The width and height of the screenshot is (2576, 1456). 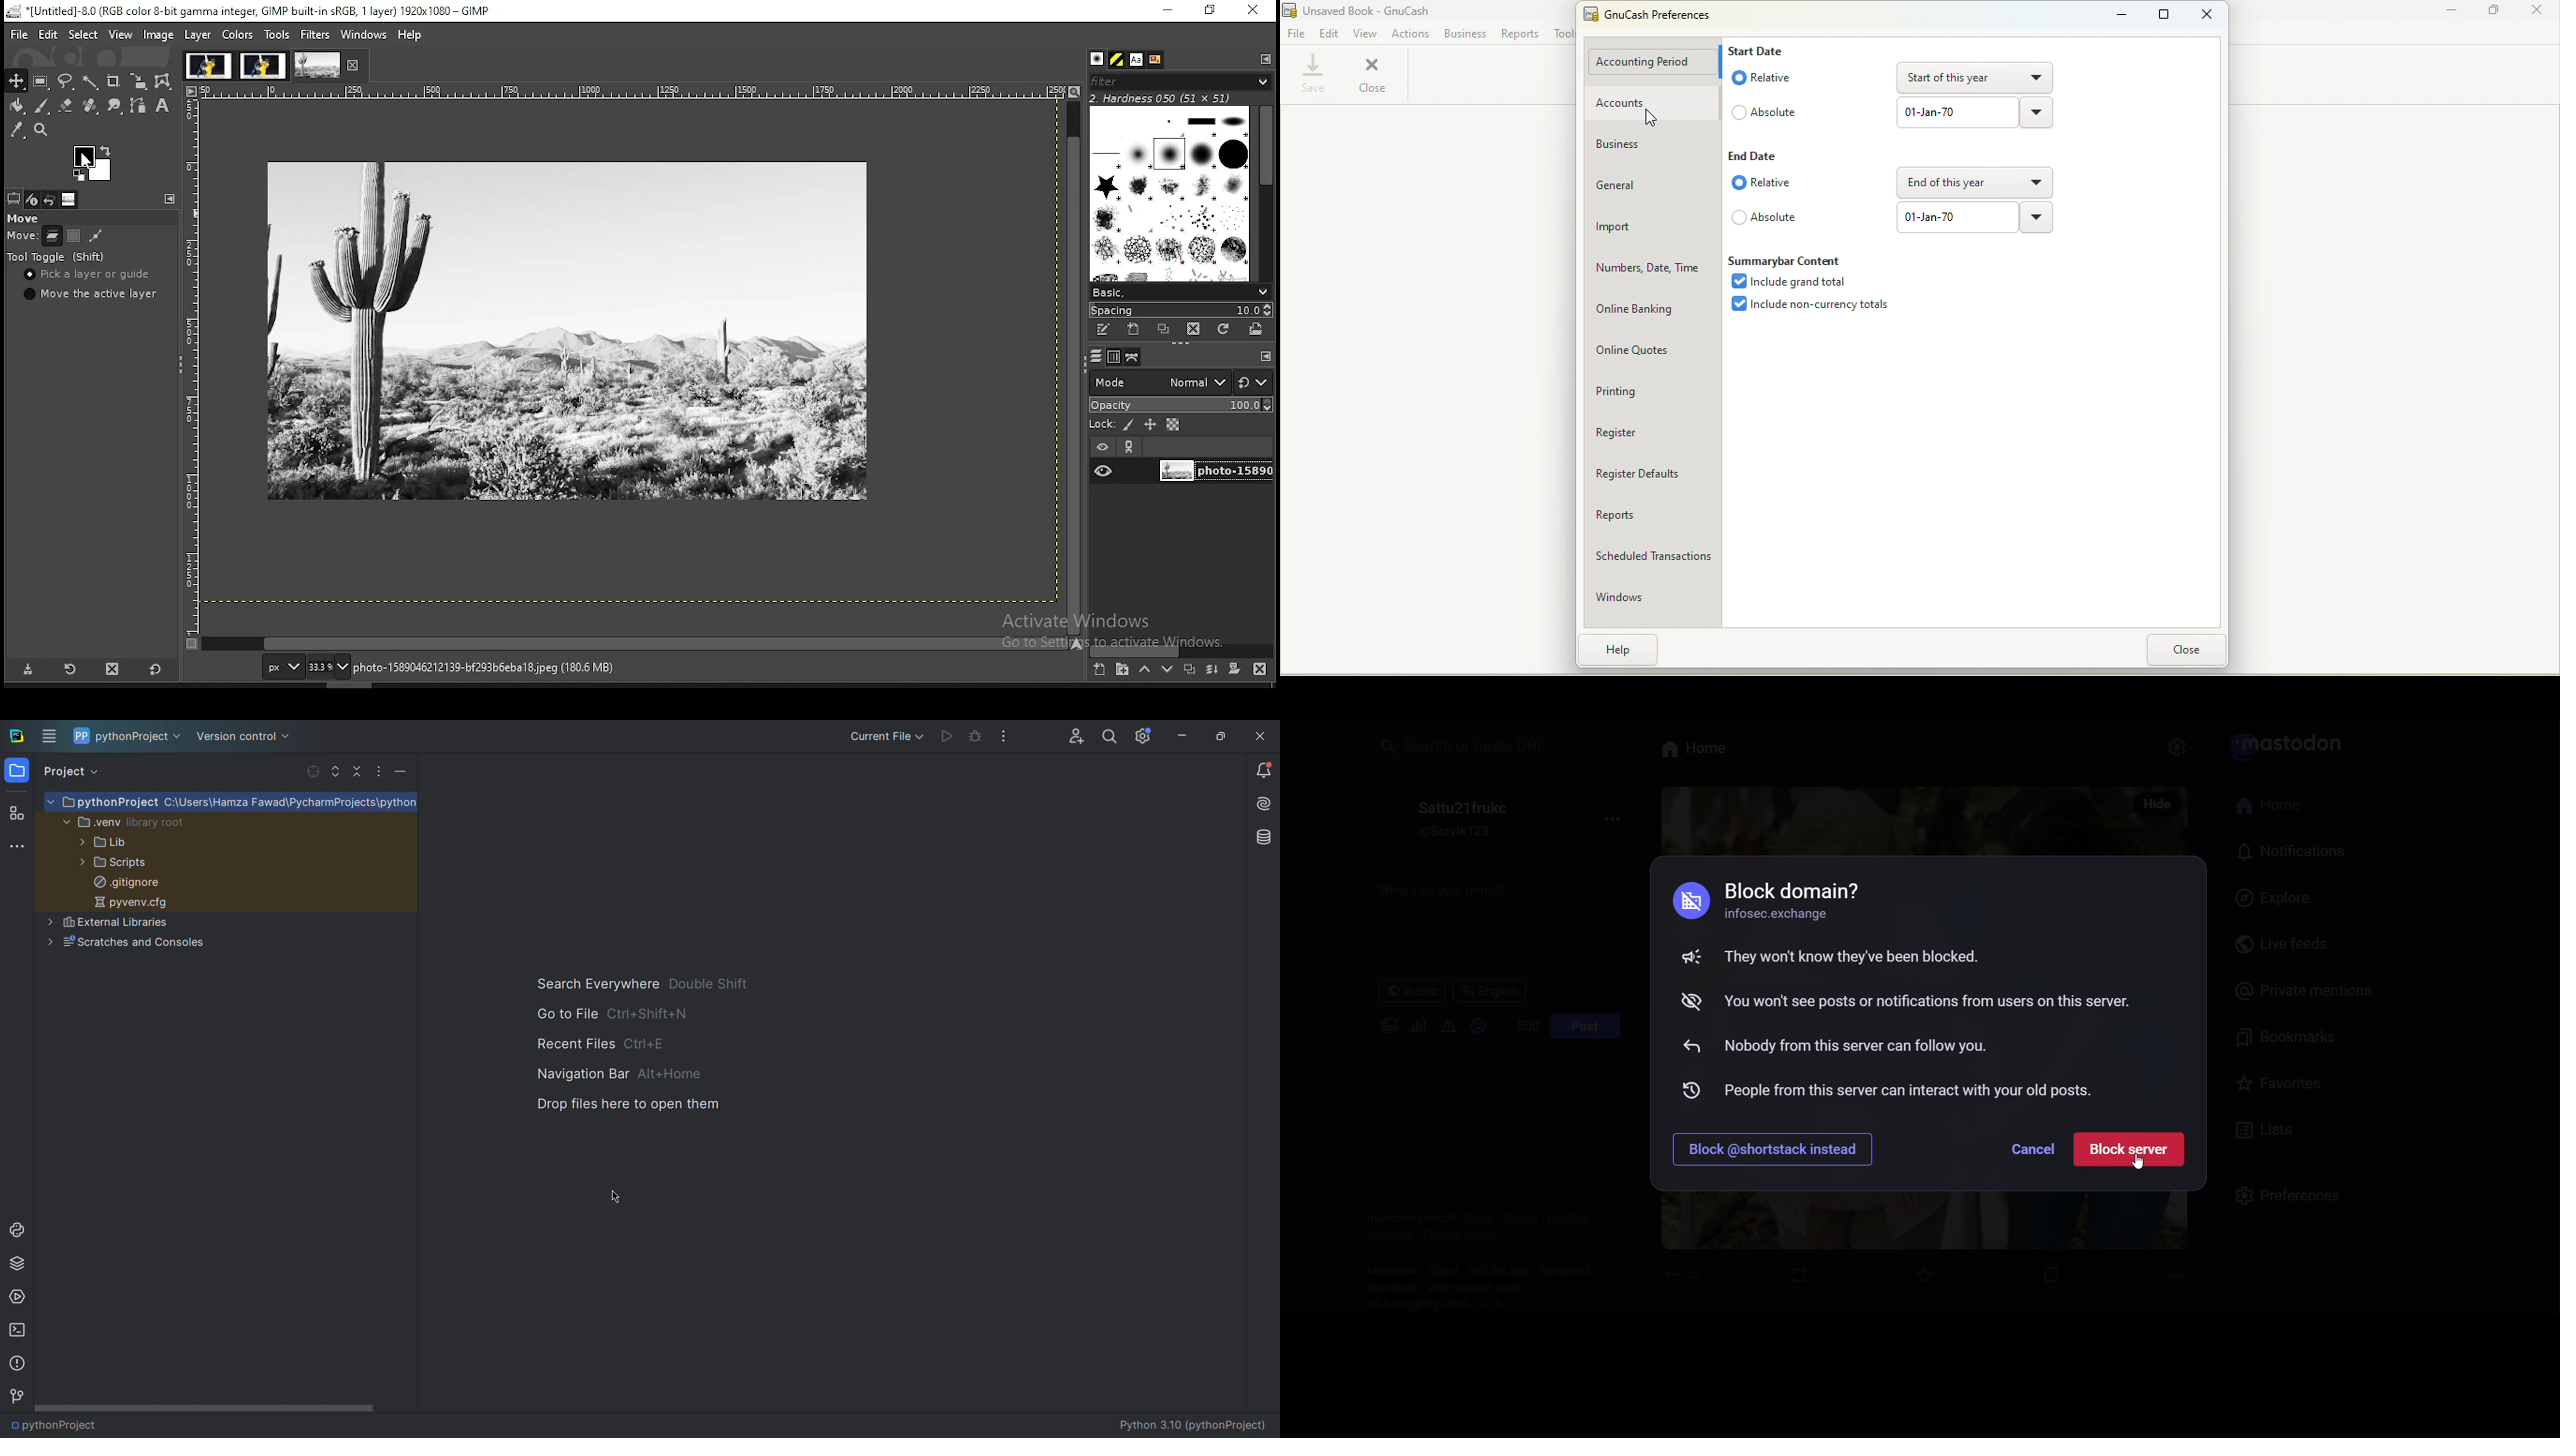 What do you see at coordinates (1168, 11) in the screenshot?
I see `minimize` at bounding box center [1168, 11].